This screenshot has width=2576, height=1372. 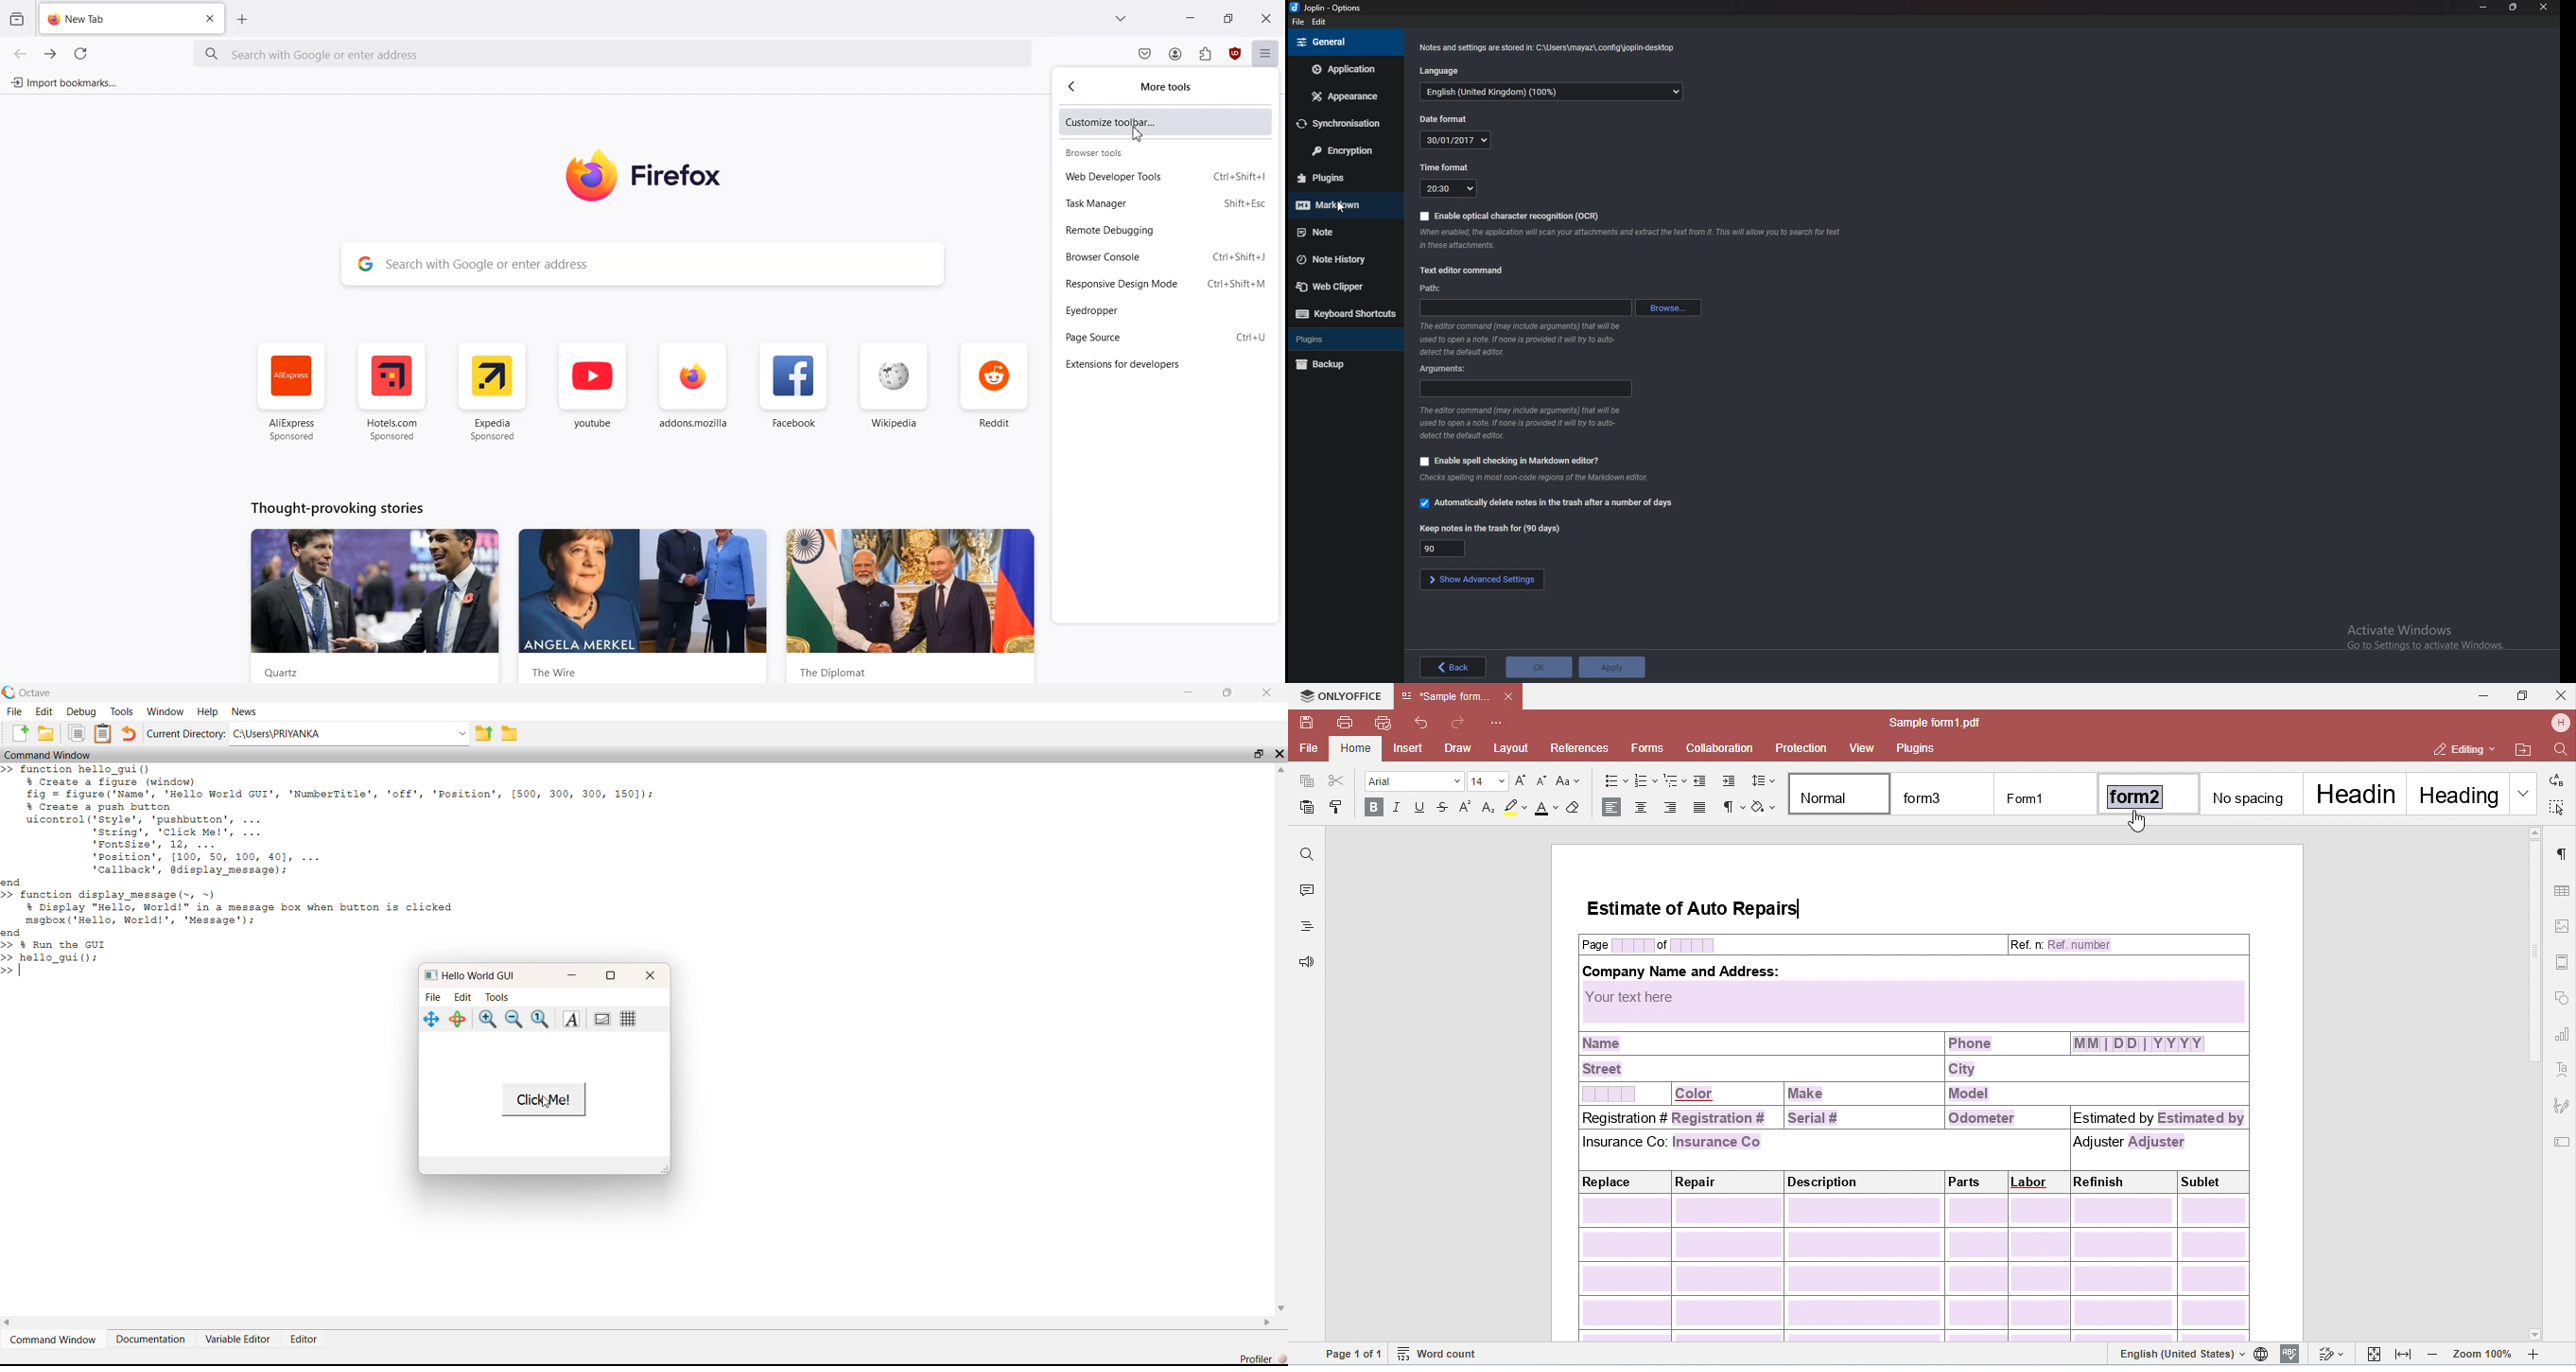 I want to click on maximise, so click(x=1229, y=694).